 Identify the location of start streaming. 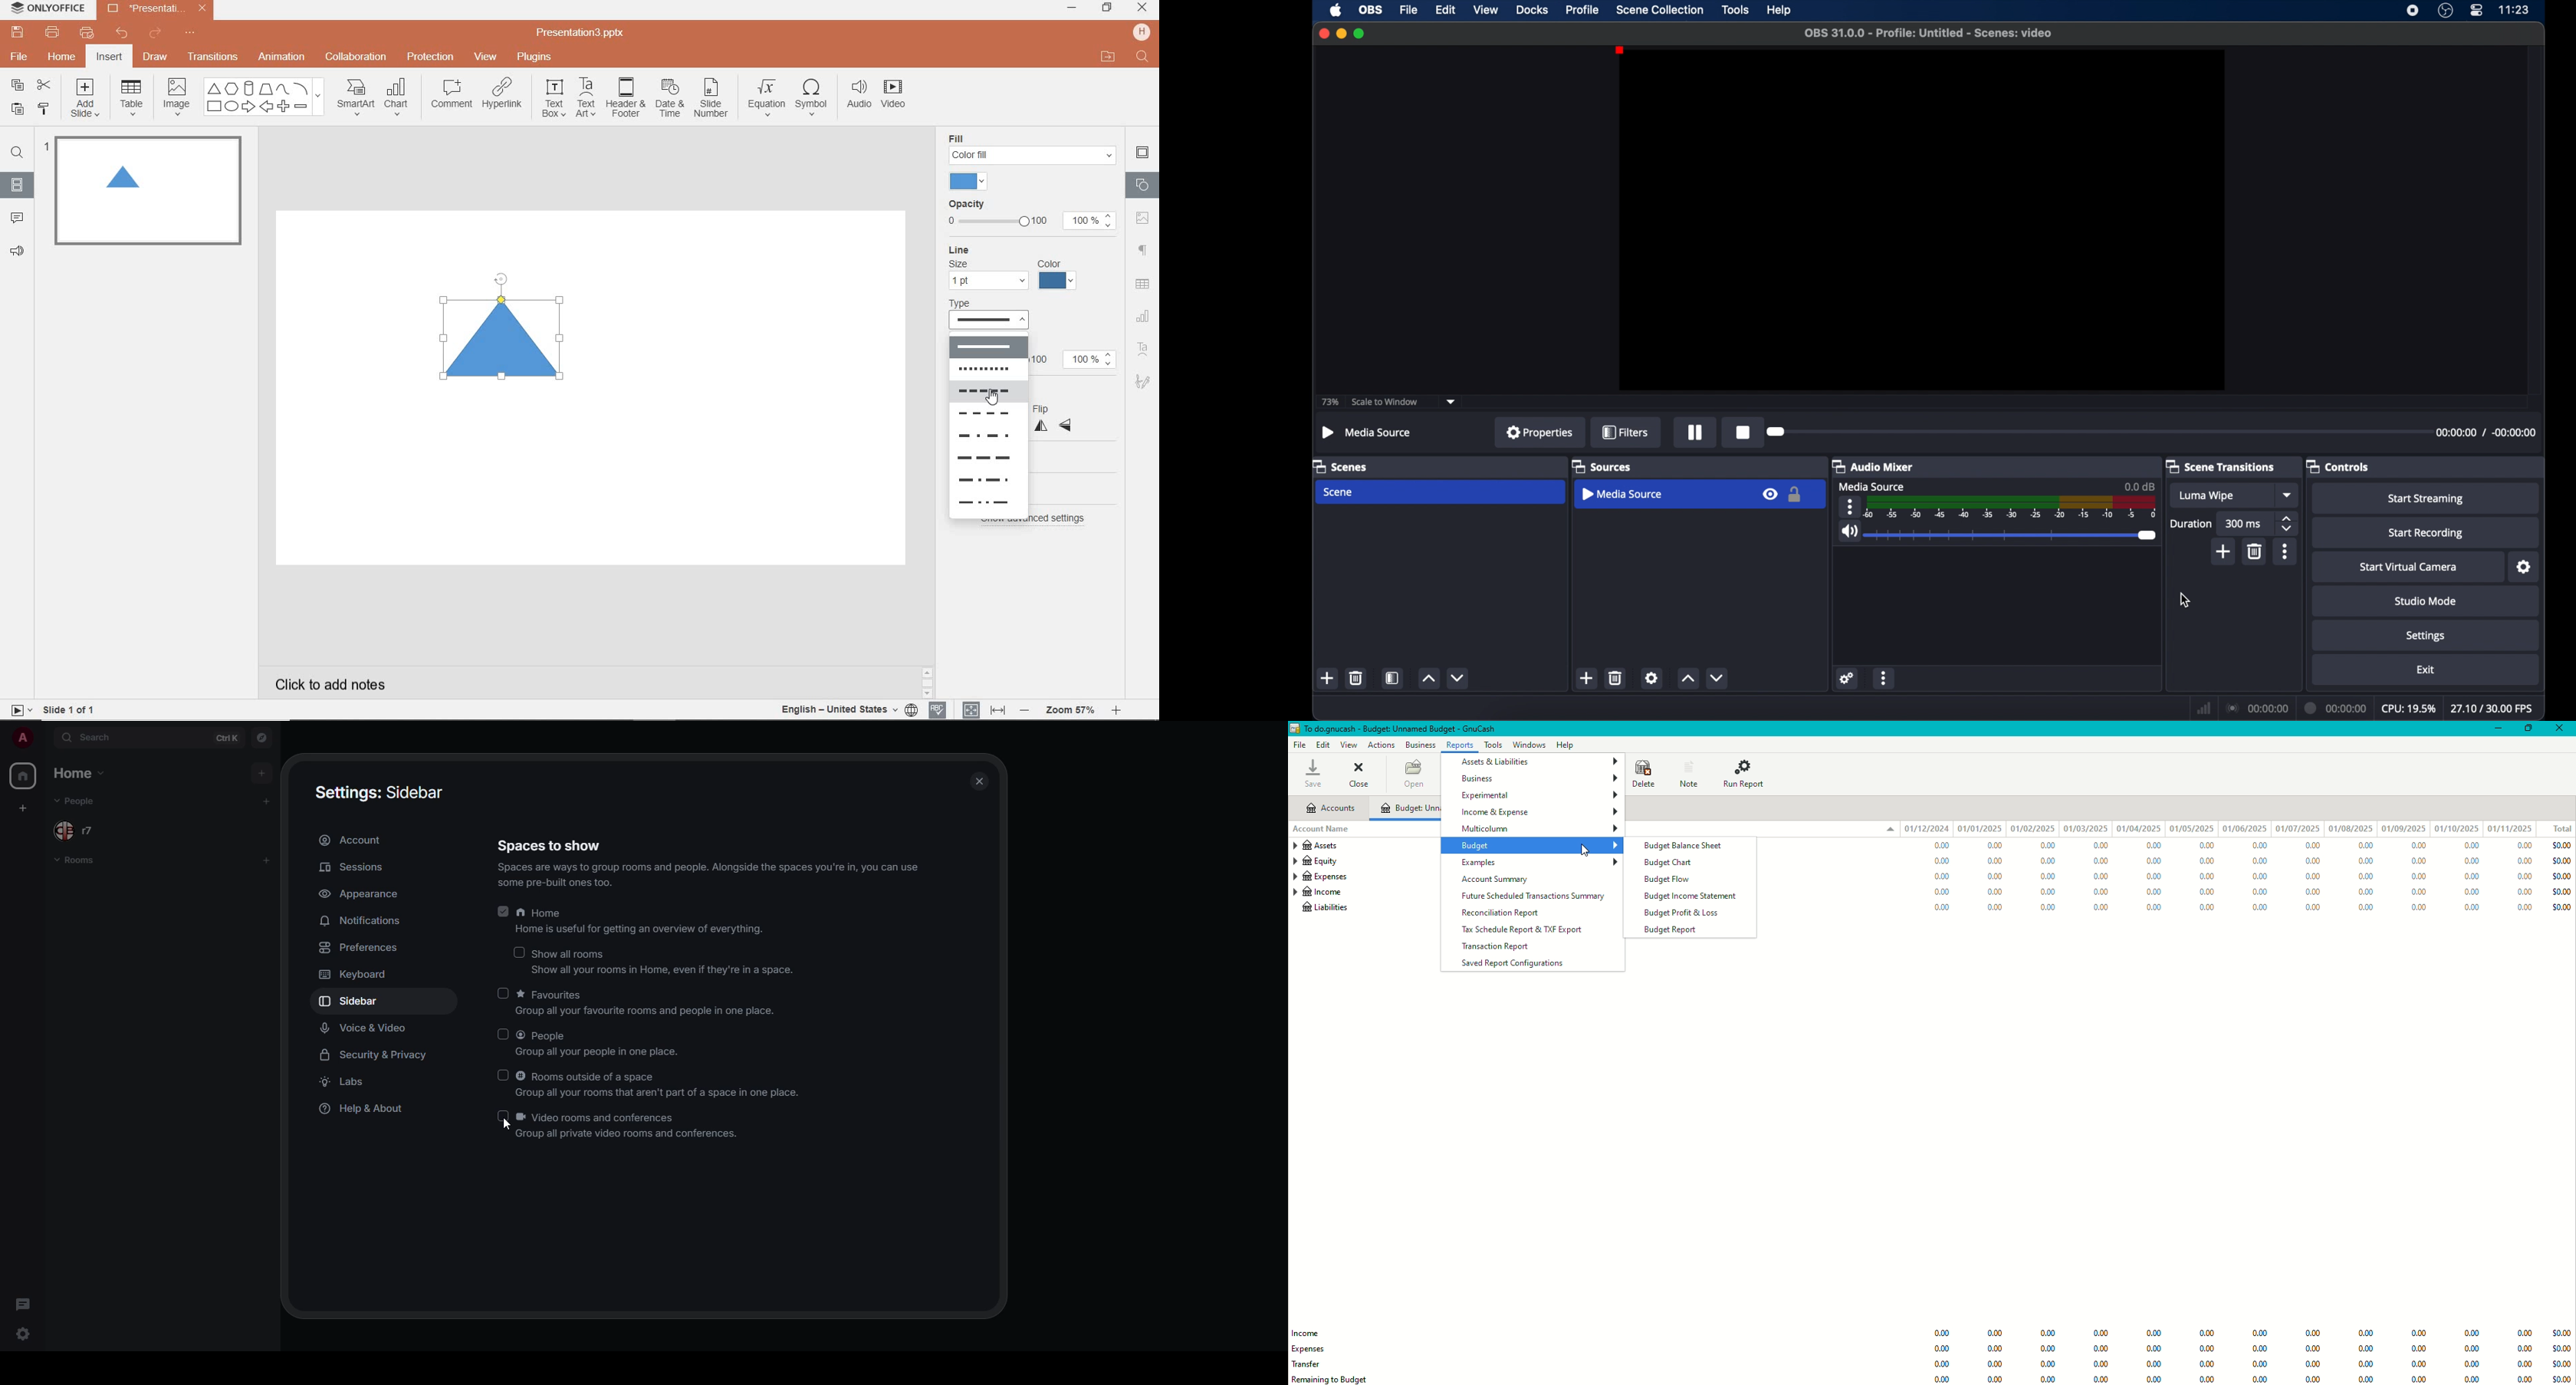
(2428, 499).